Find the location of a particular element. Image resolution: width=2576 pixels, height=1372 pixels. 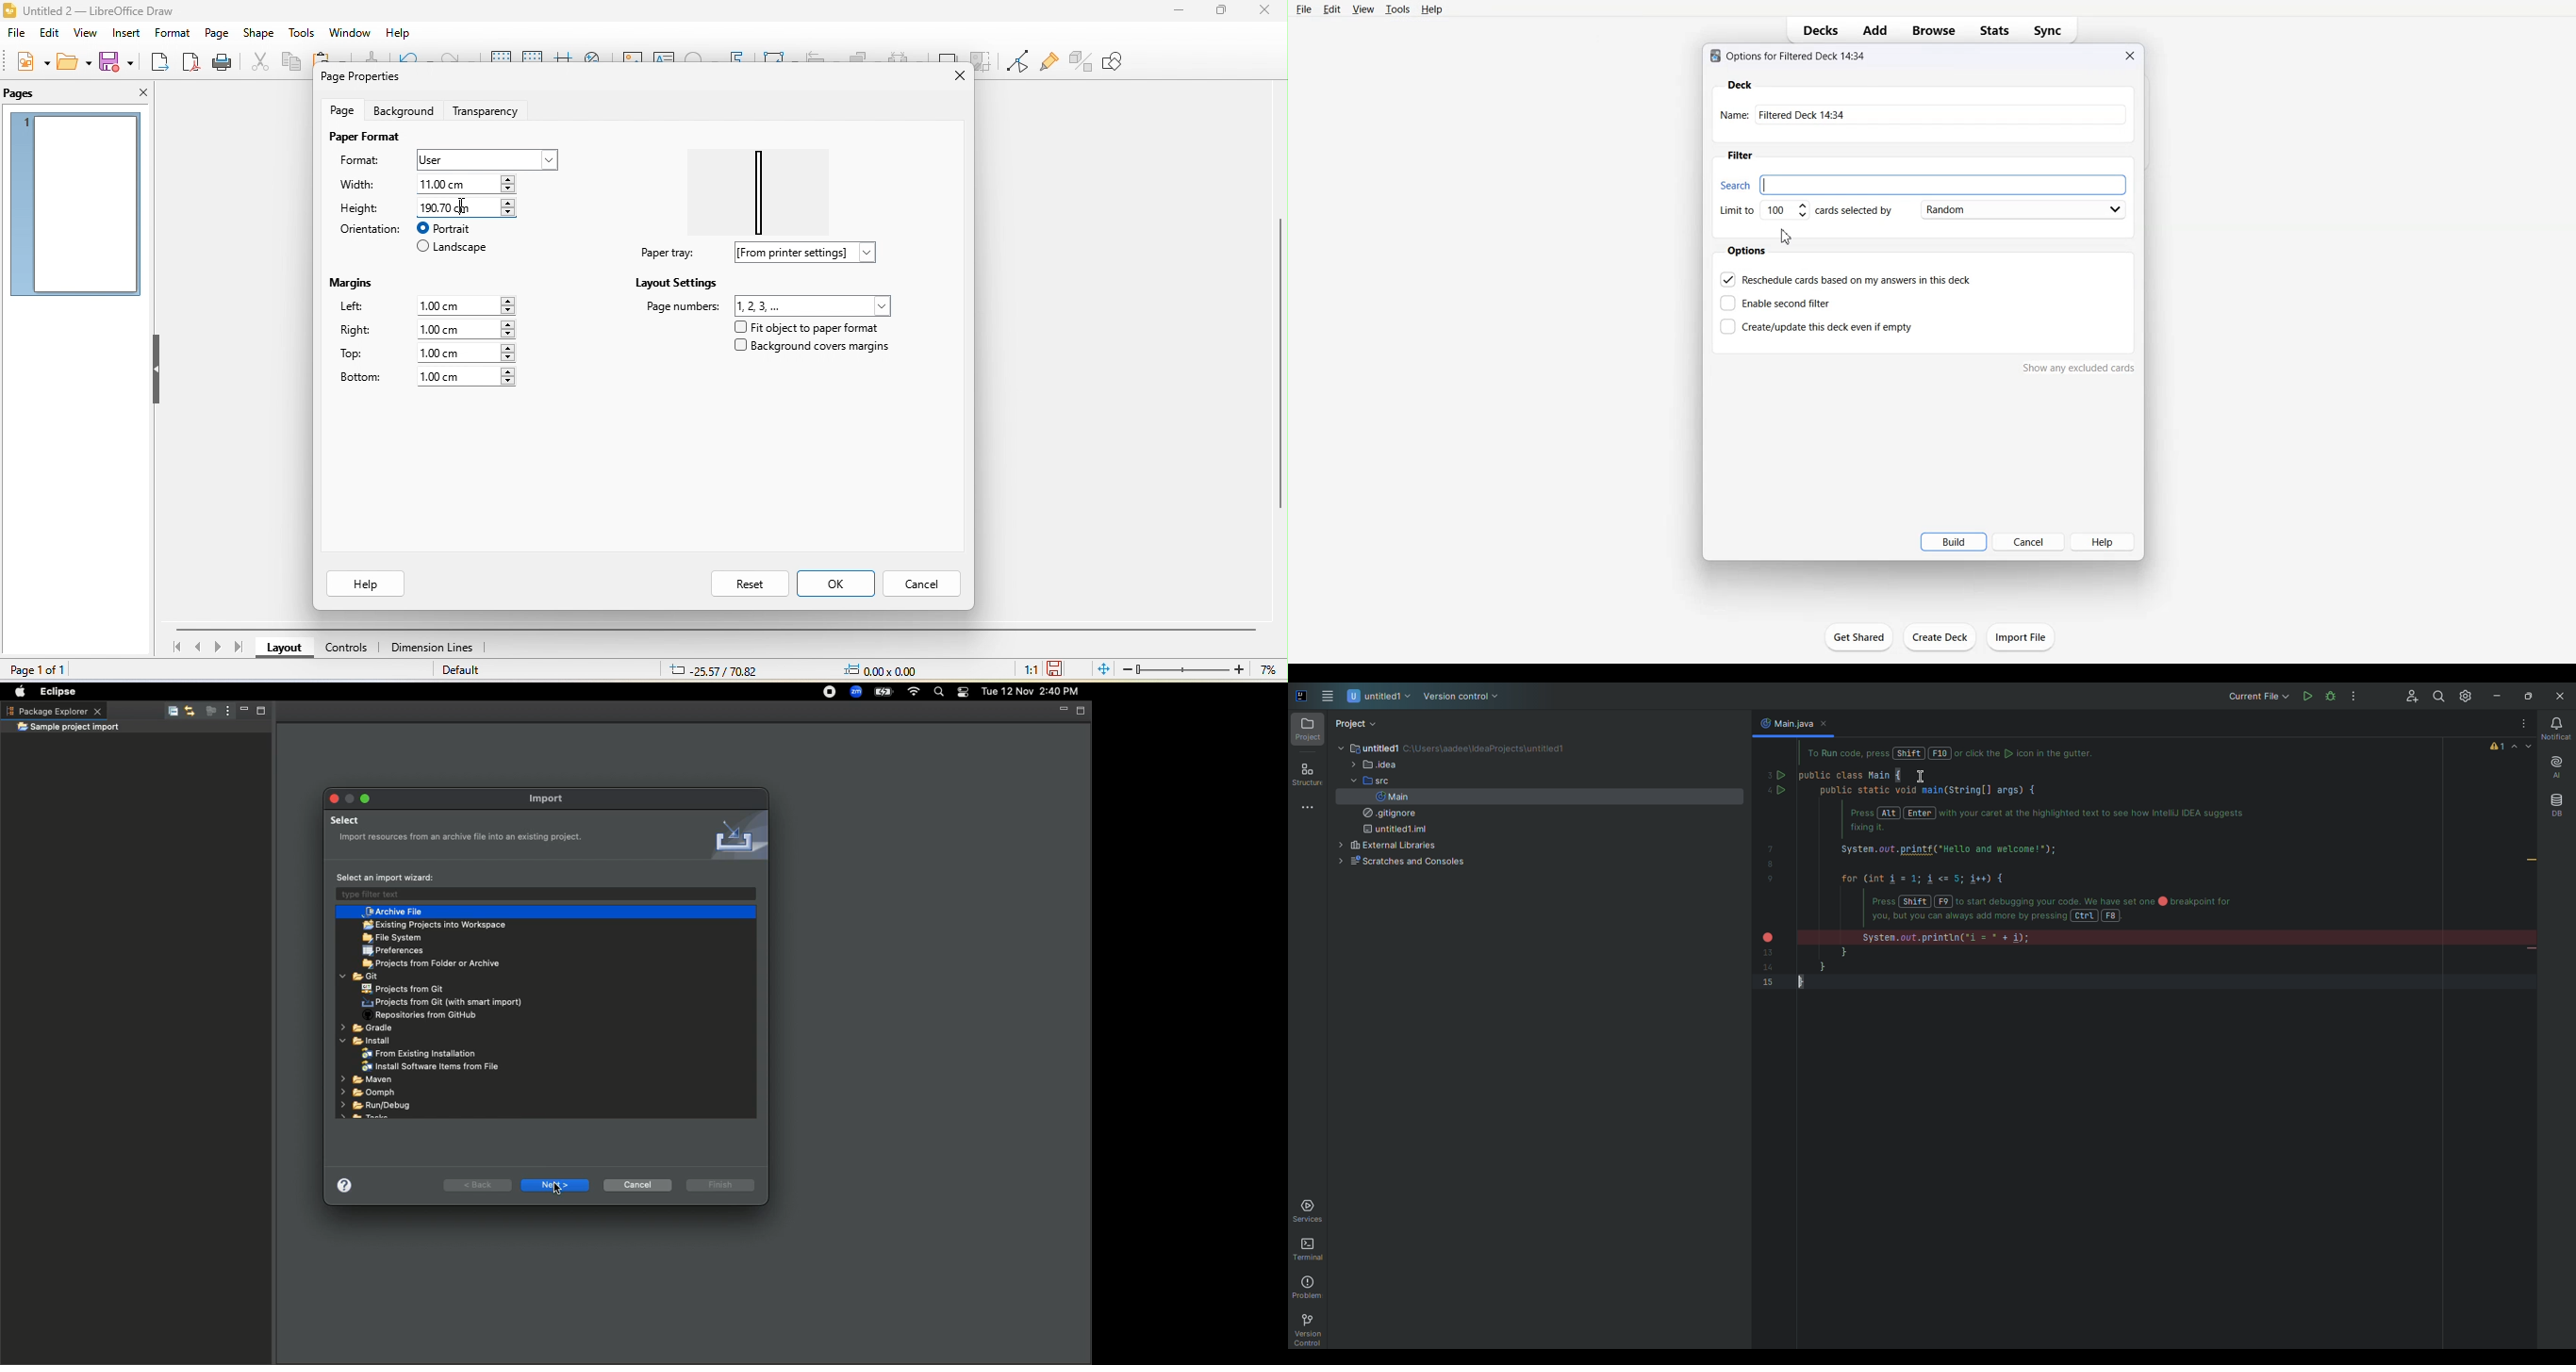

Select is located at coordinates (465, 830).